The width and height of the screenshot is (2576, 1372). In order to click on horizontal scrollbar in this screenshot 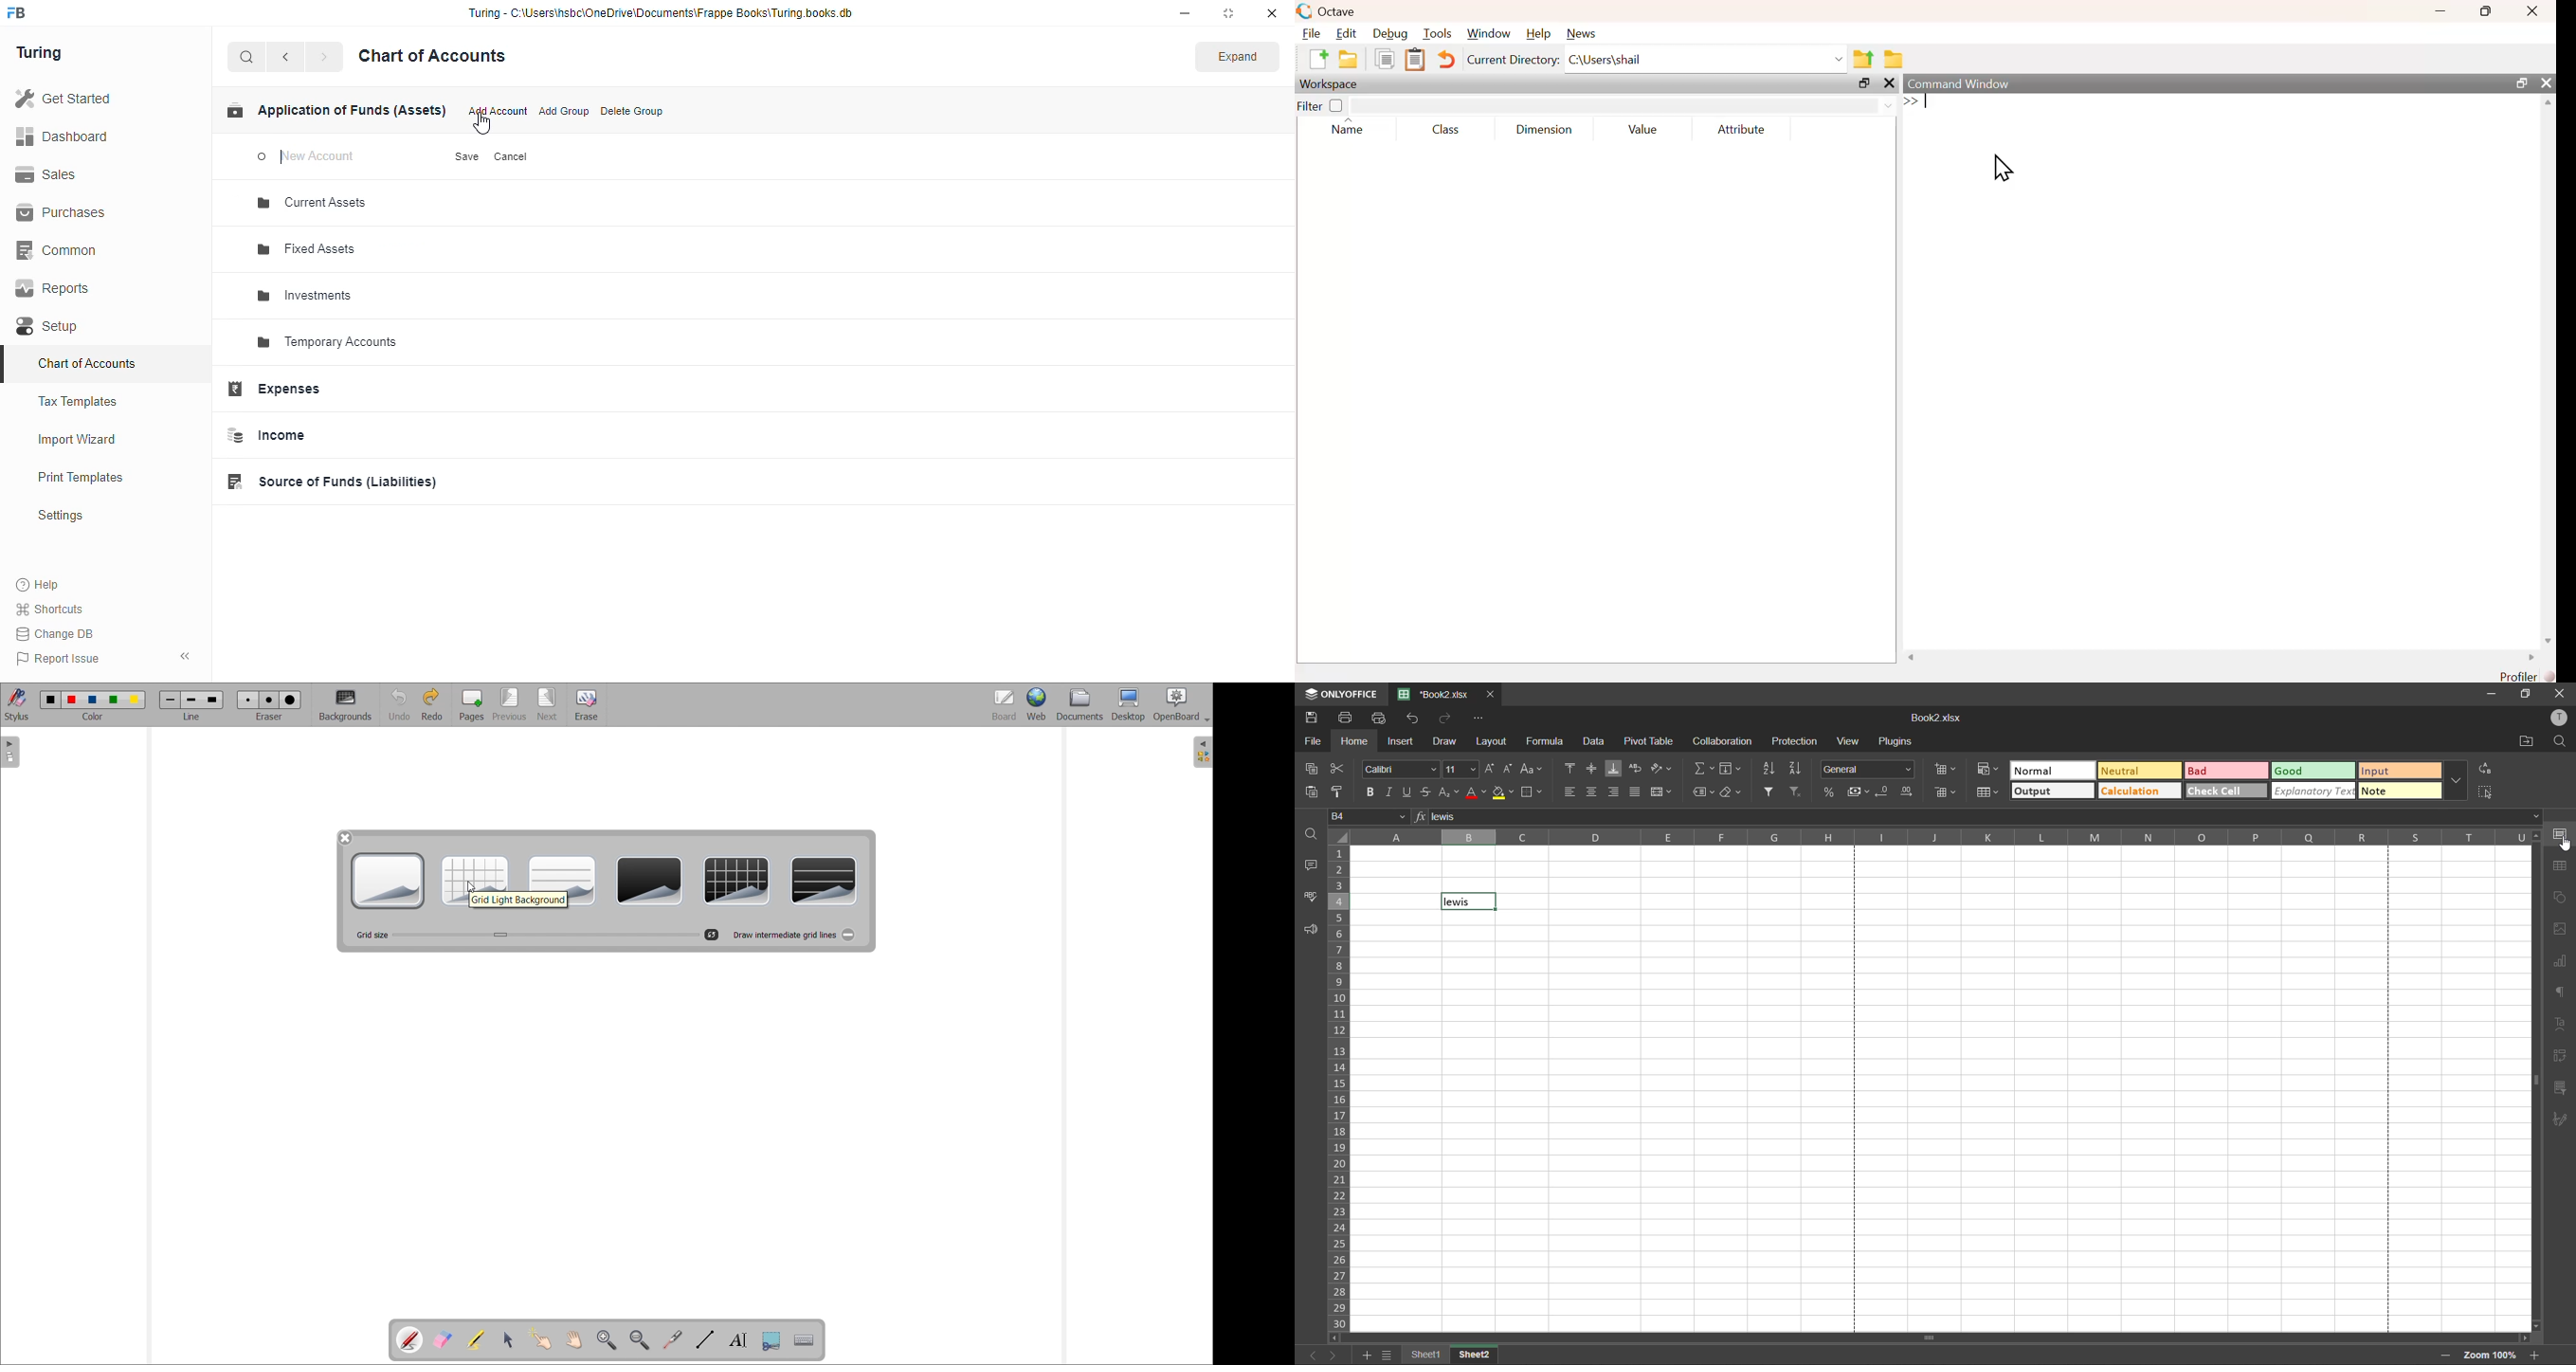, I will do `click(1930, 1338)`.